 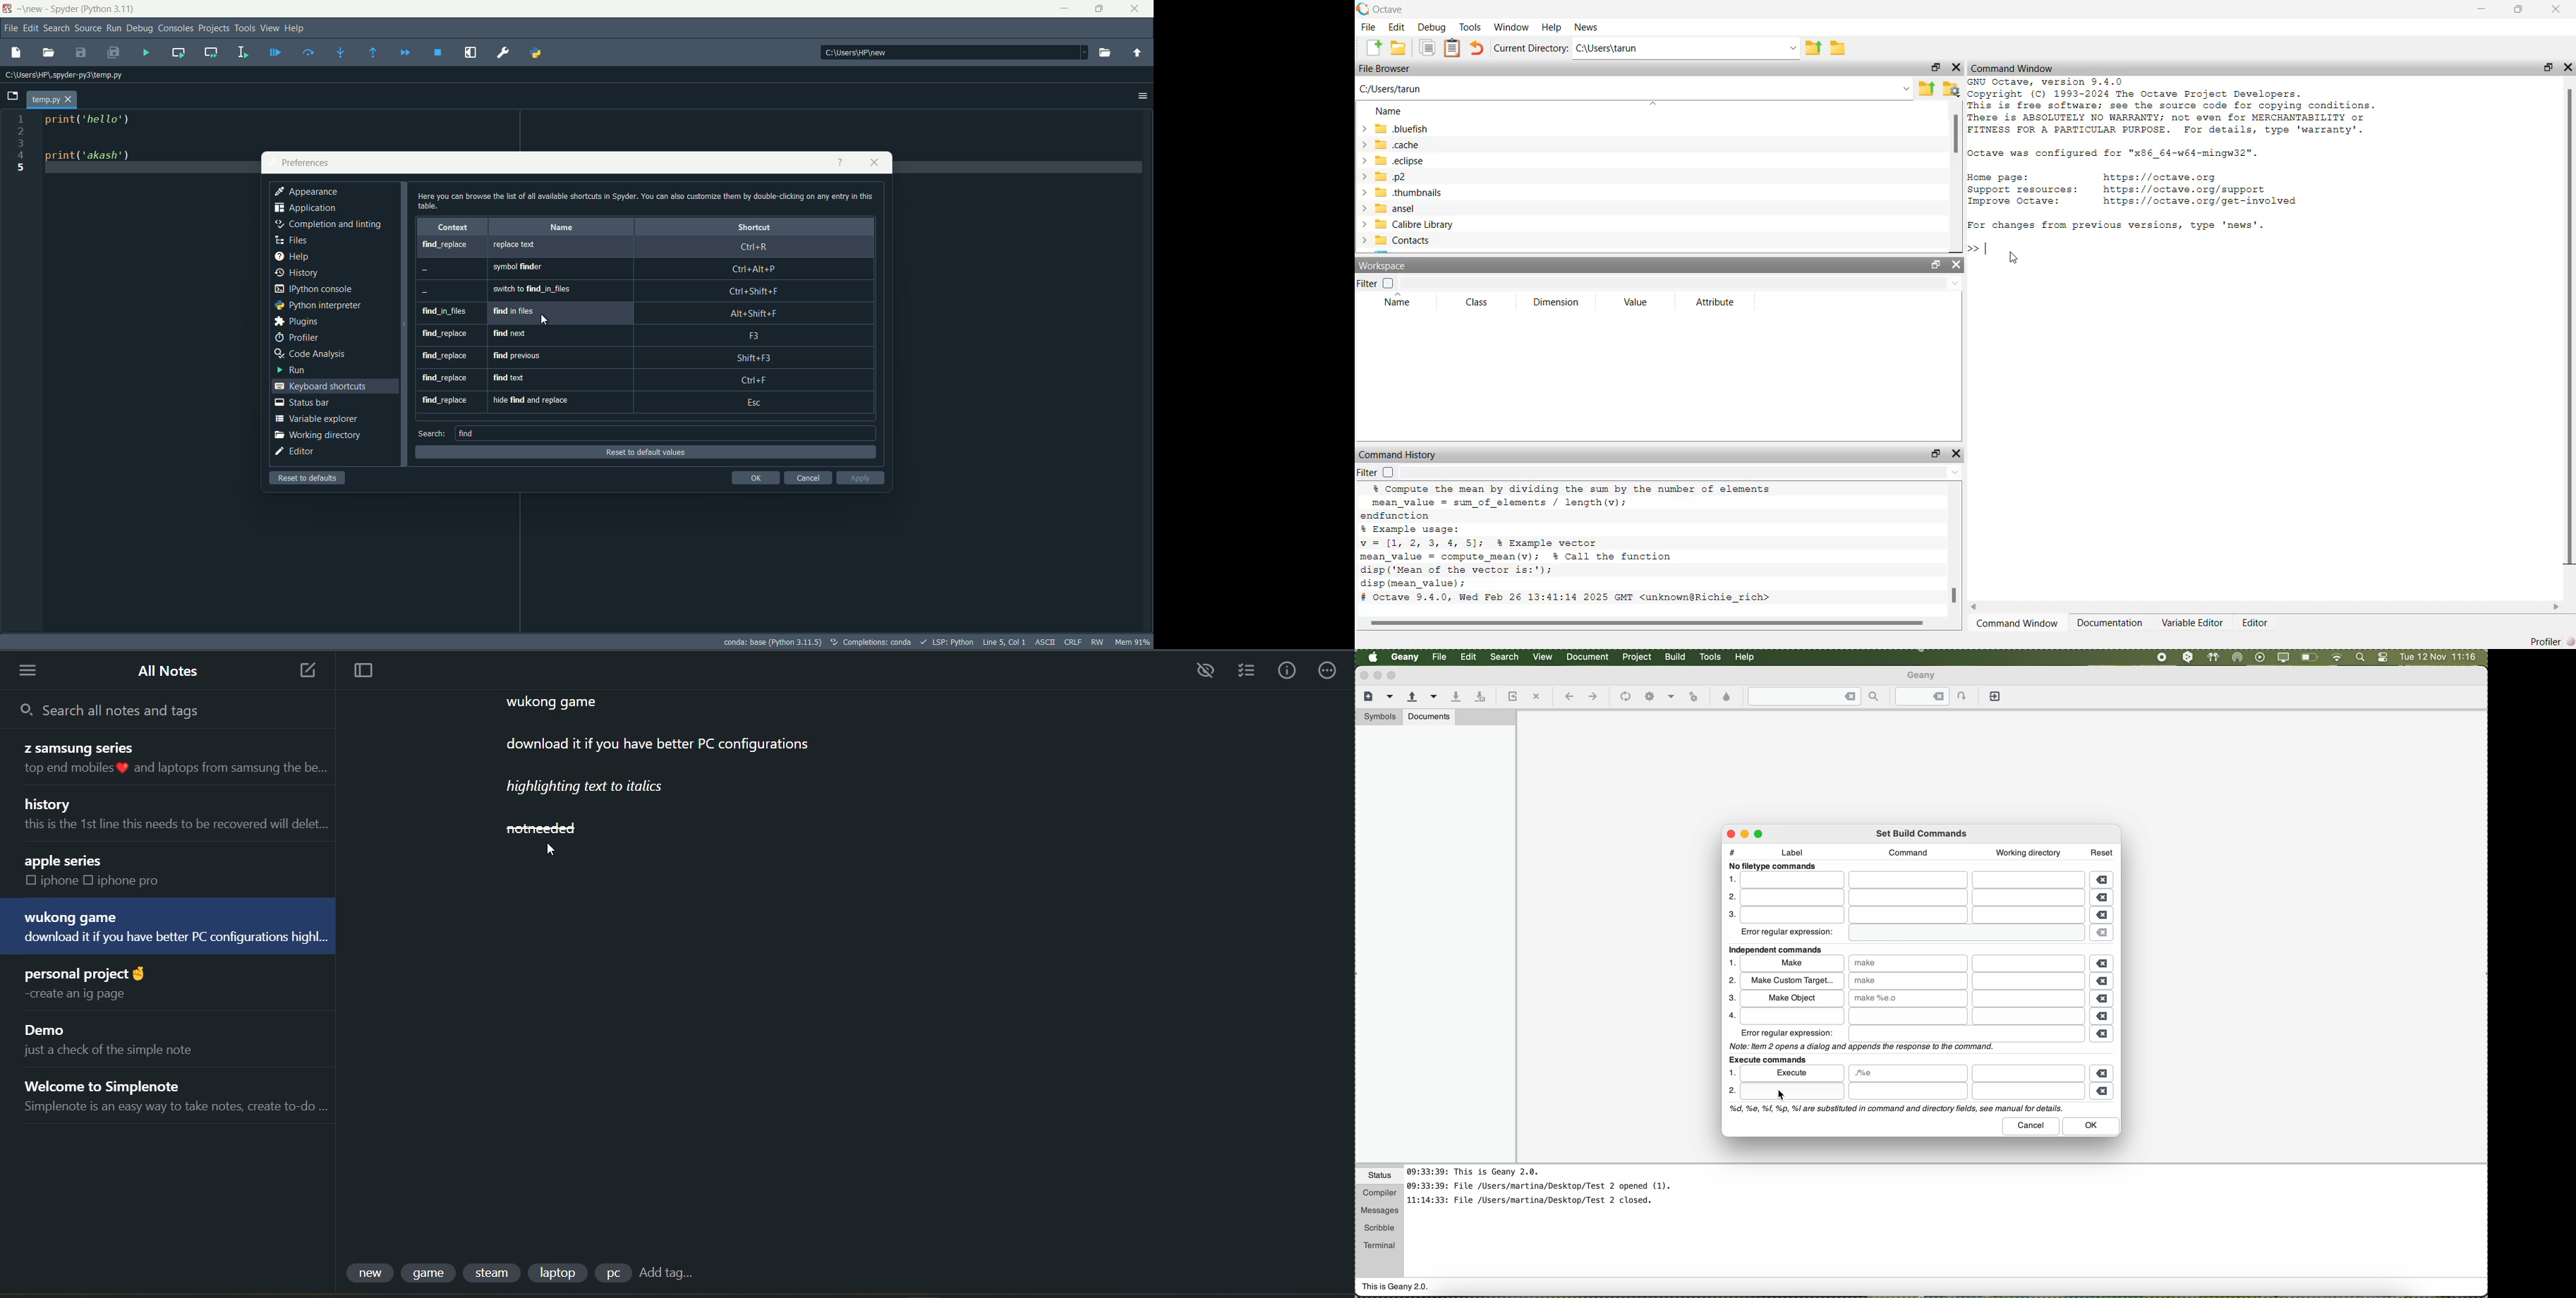 What do you see at coordinates (1108, 54) in the screenshot?
I see `open directory` at bounding box center [1108, 54].